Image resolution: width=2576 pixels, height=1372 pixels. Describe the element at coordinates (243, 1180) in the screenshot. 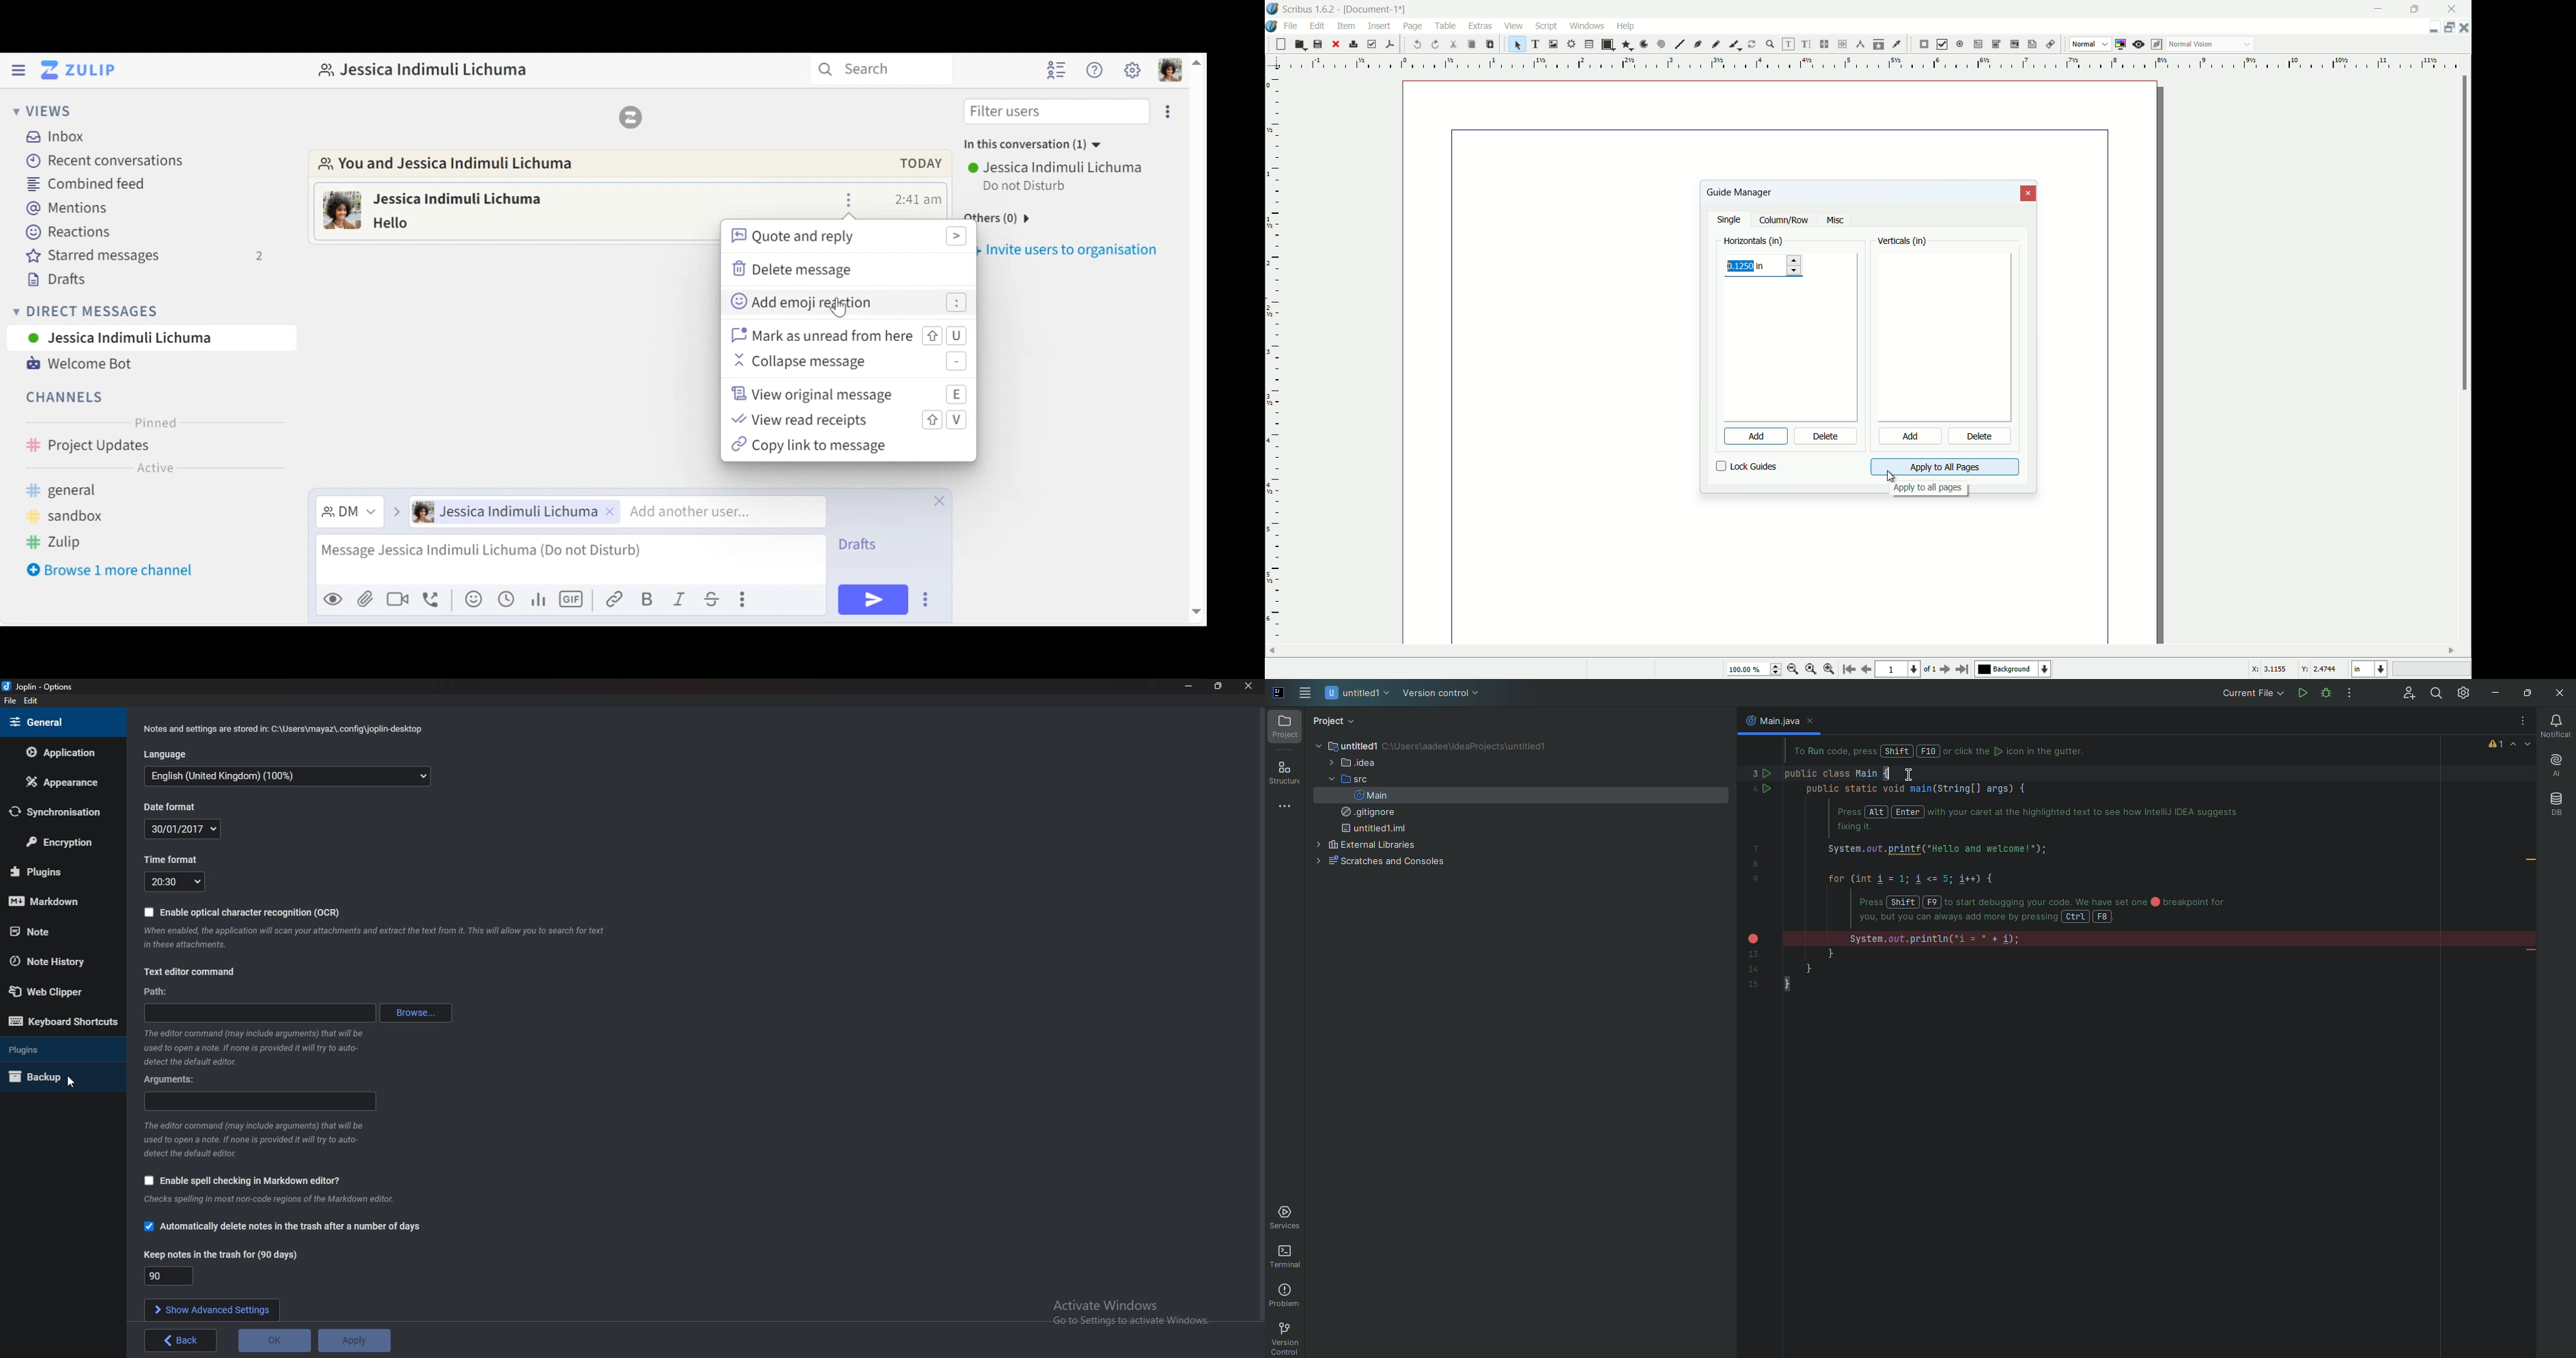

I see `Enable spell checking` at that location.